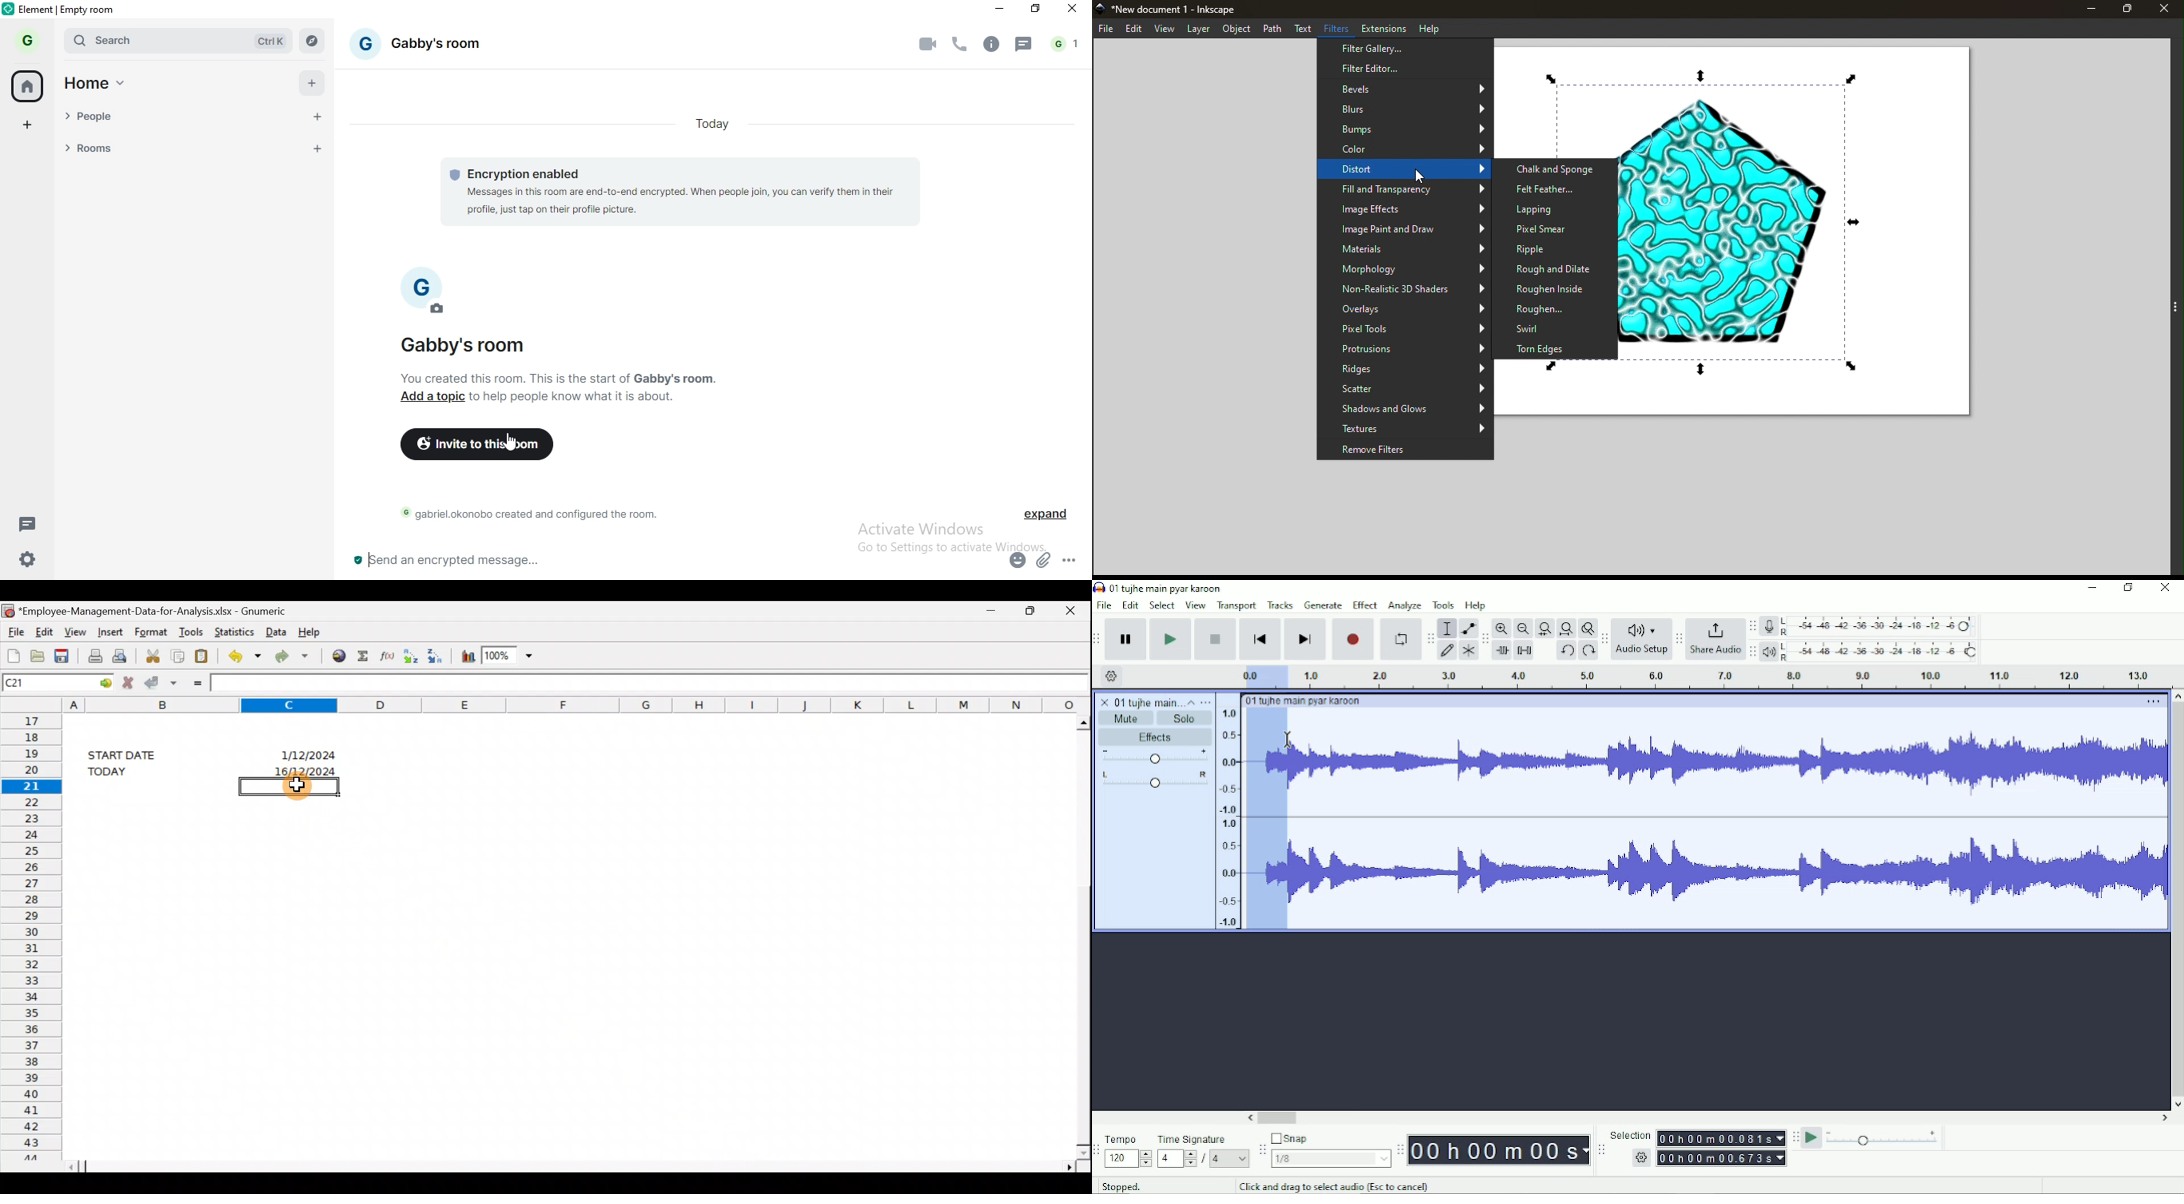 The height and width of the screenshot is (1204, 2184). What do you see at coordinates (1553, 169) in the screenshot?
I see `Chalk and Sponge` at bounding box center [1553, 169].